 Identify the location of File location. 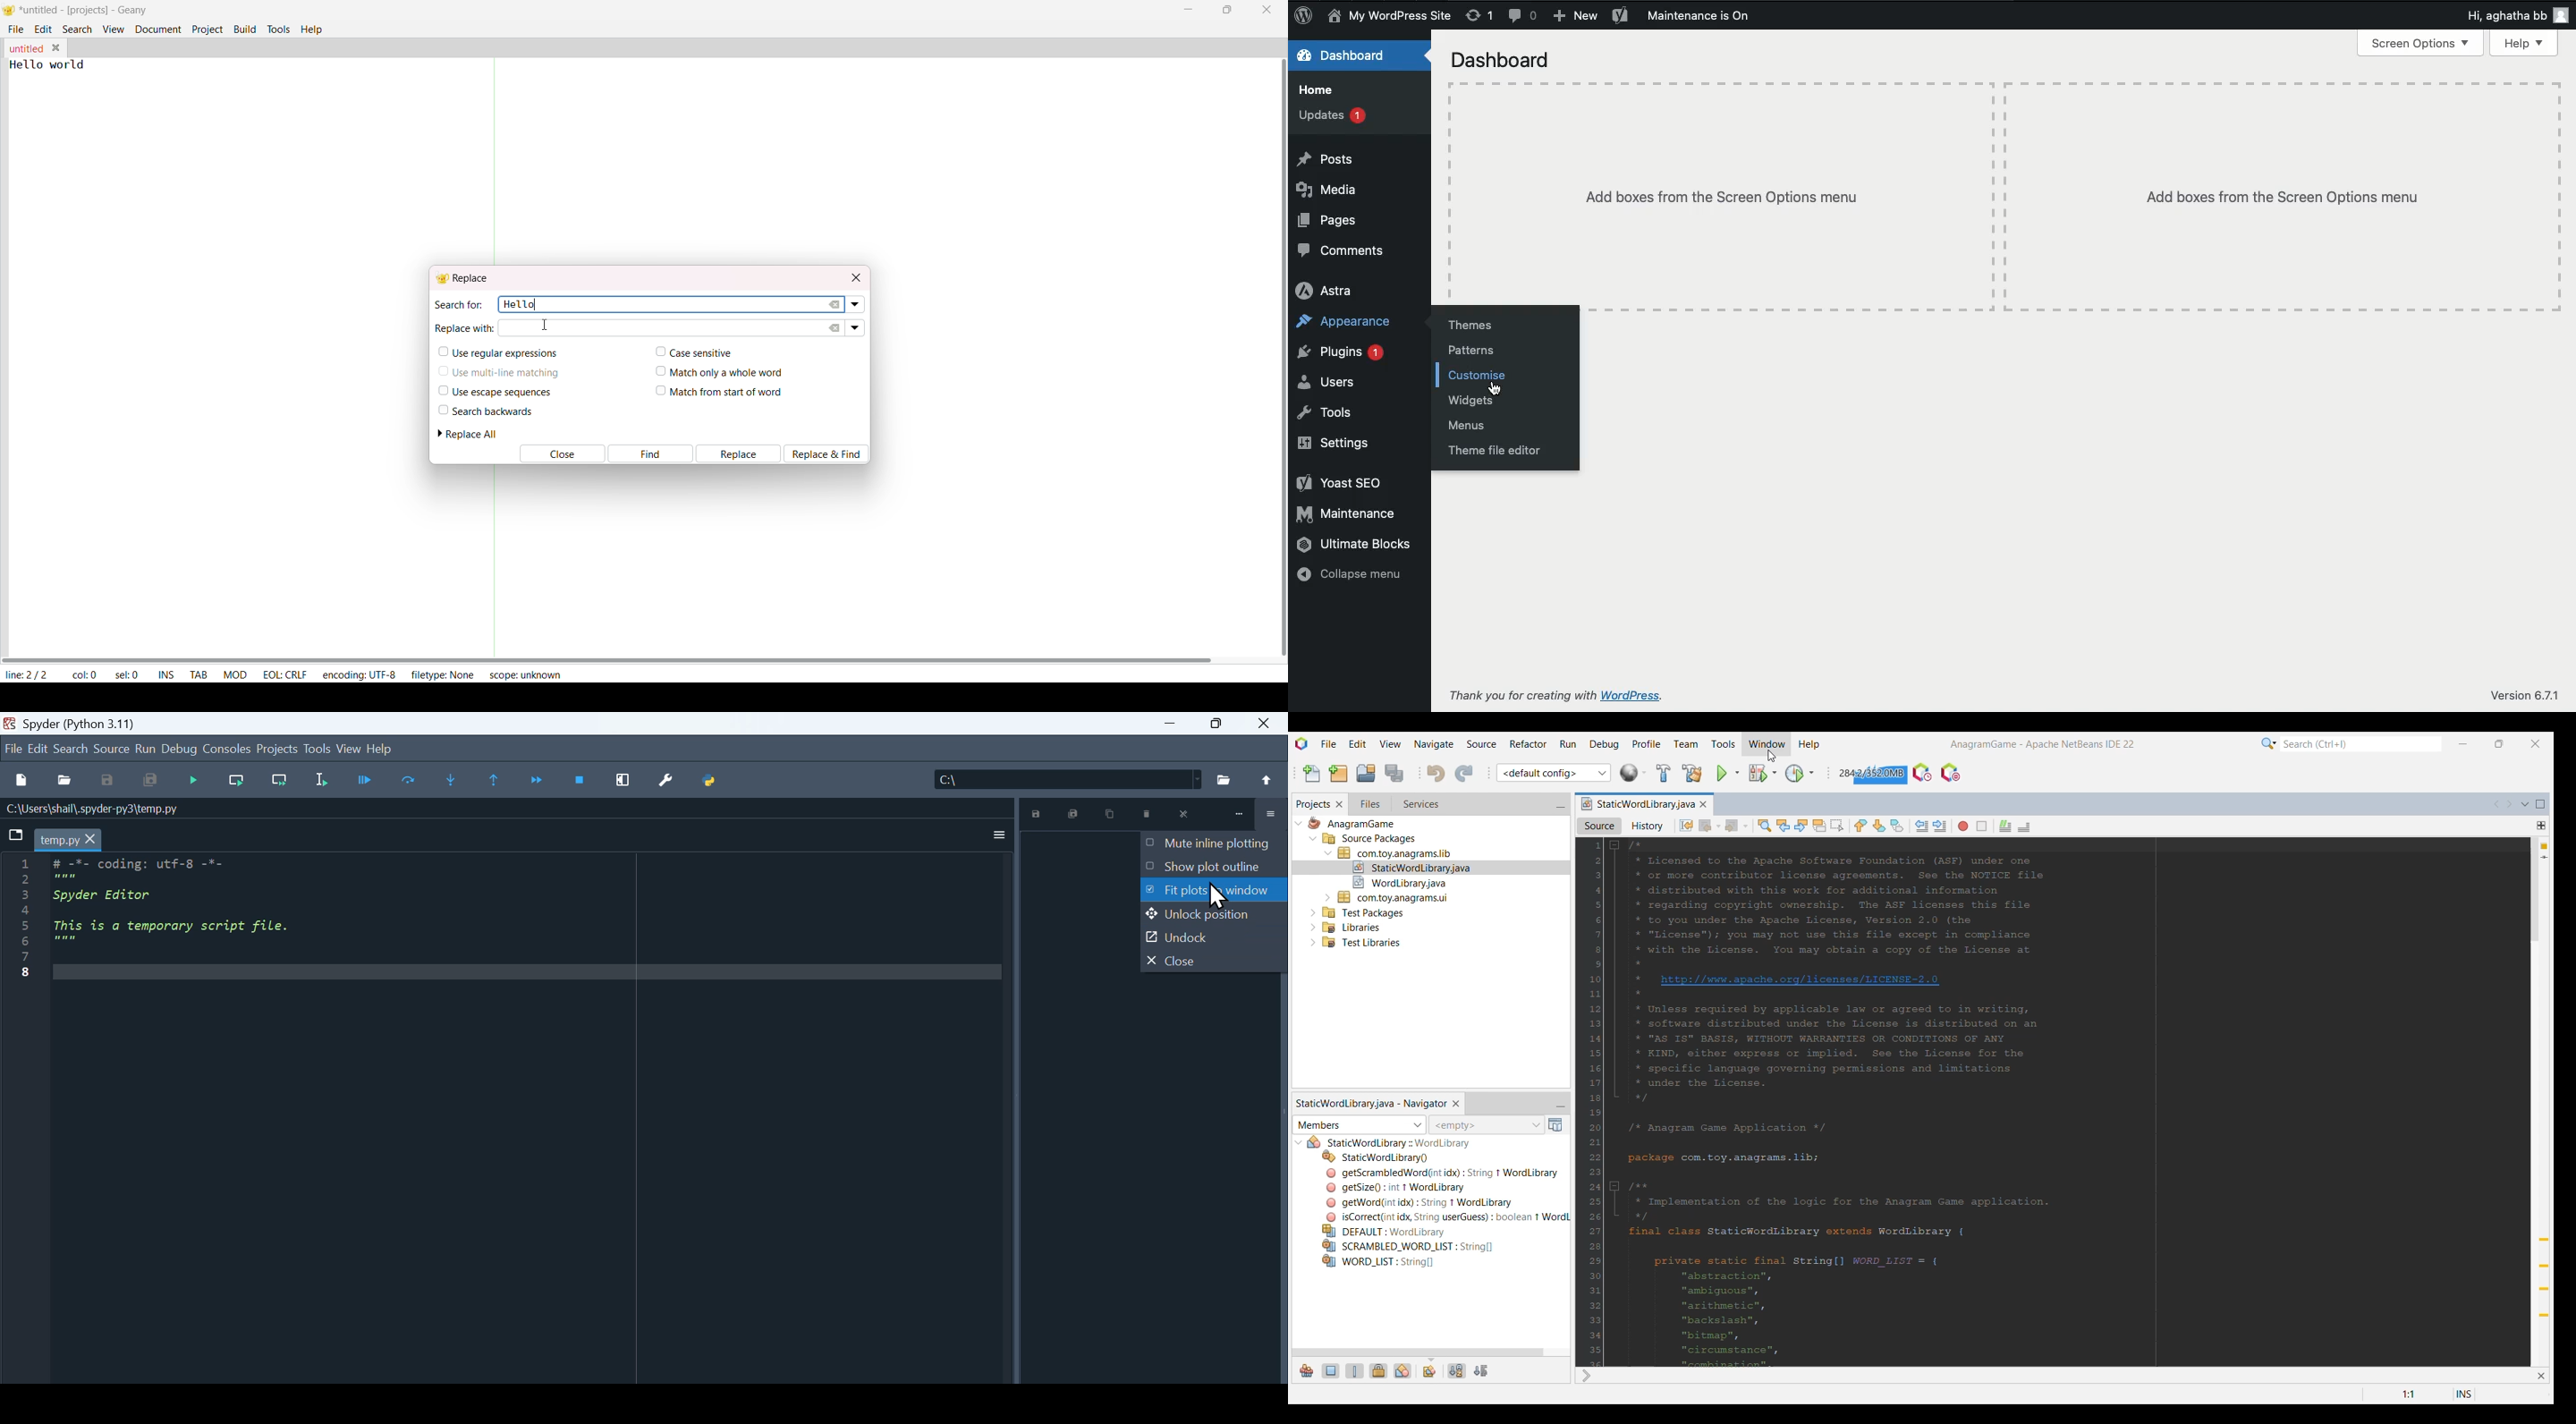
(1064, 780).